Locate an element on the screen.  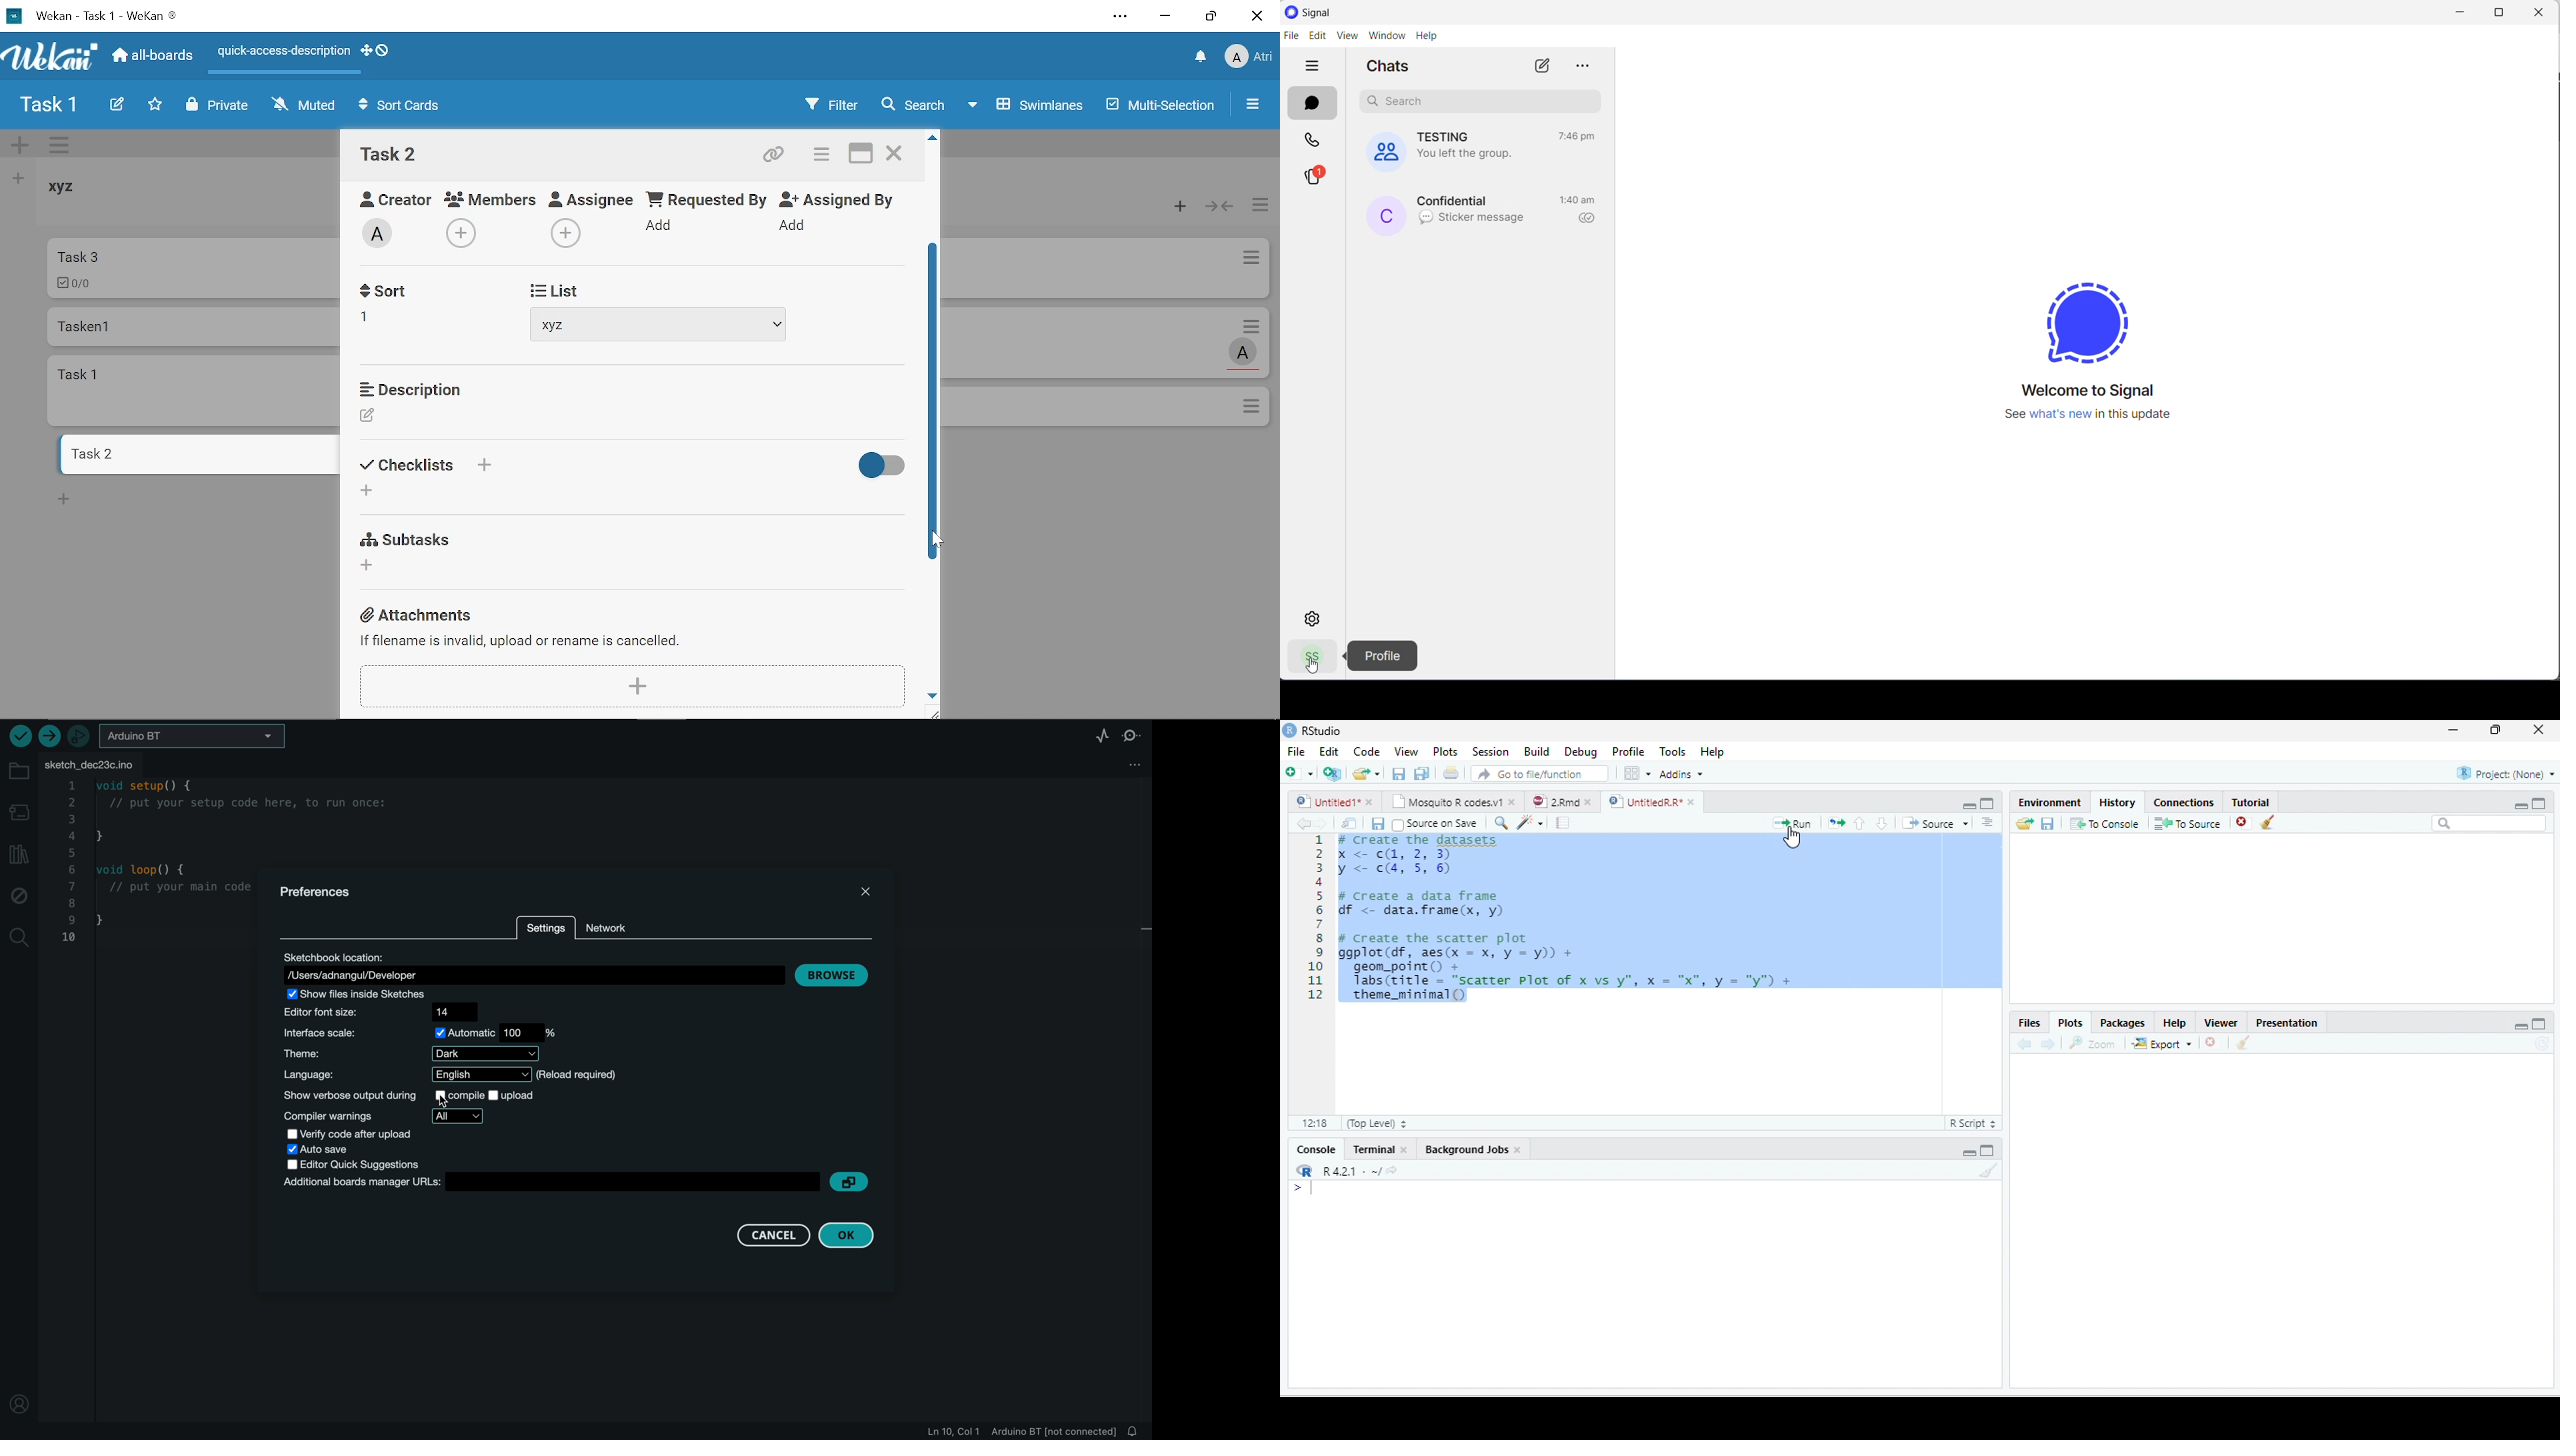
Requested By is located at coordinates (707, 198).